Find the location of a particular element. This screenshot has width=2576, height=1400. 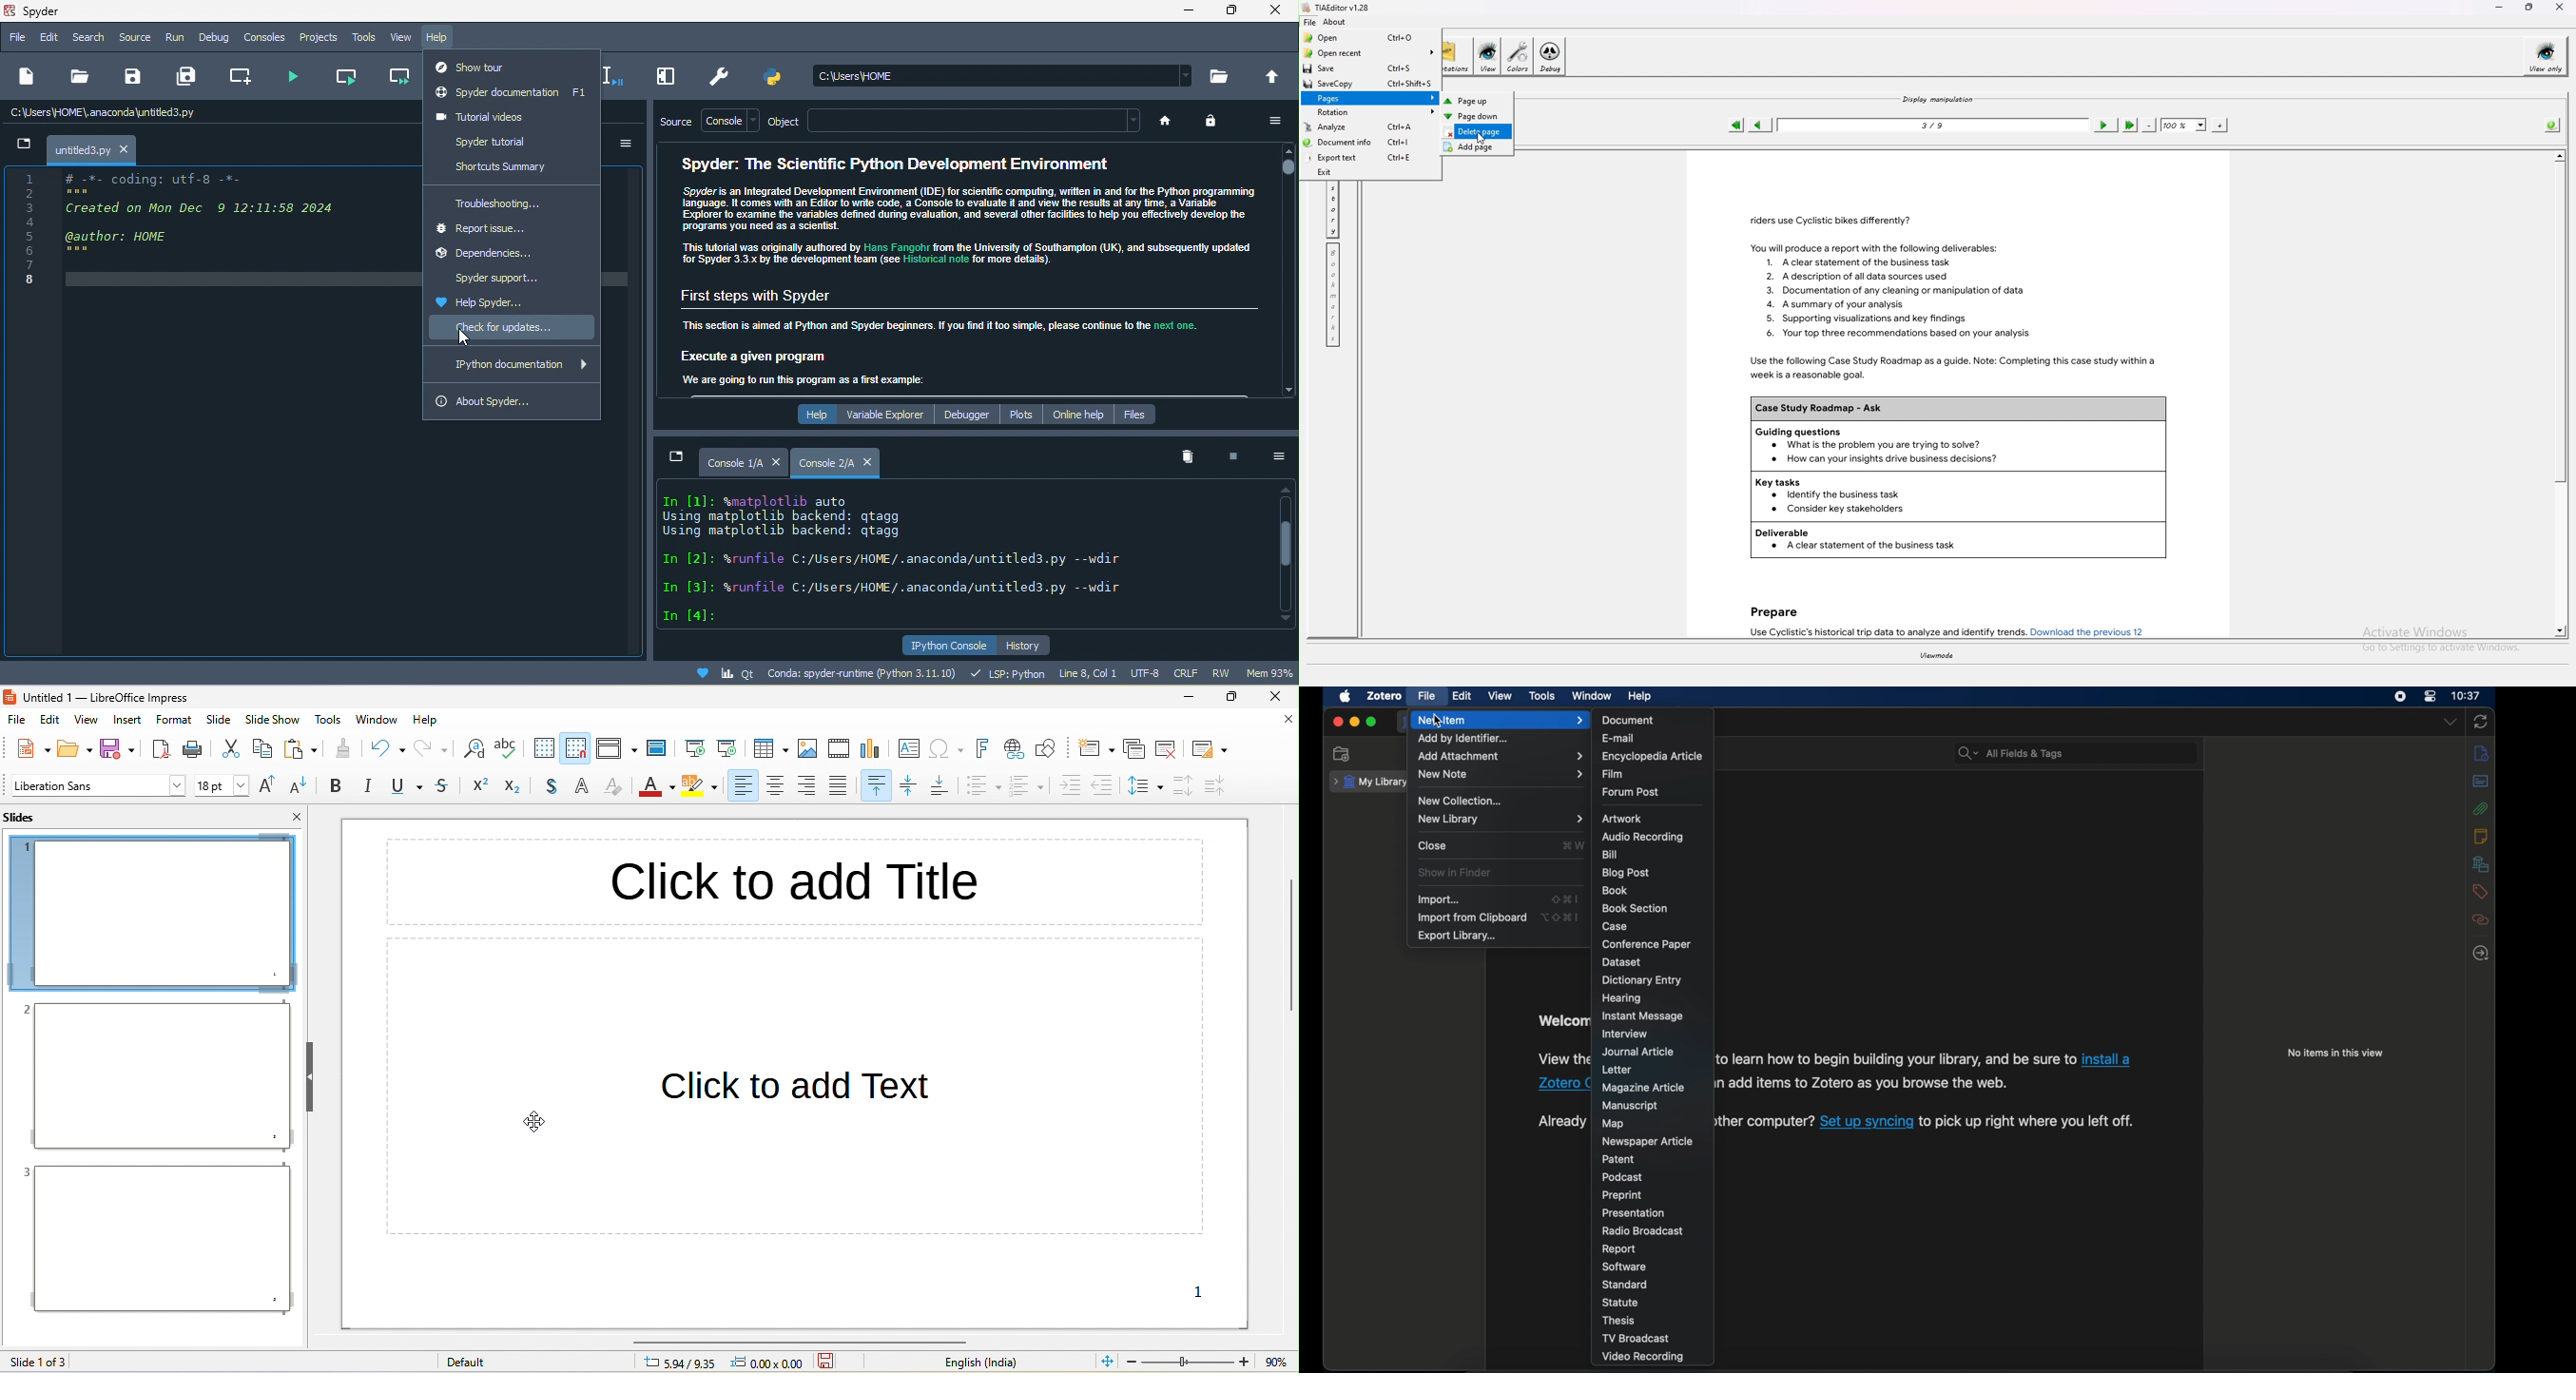

c\users\home\anaconda is located at coordinates (111, 113).